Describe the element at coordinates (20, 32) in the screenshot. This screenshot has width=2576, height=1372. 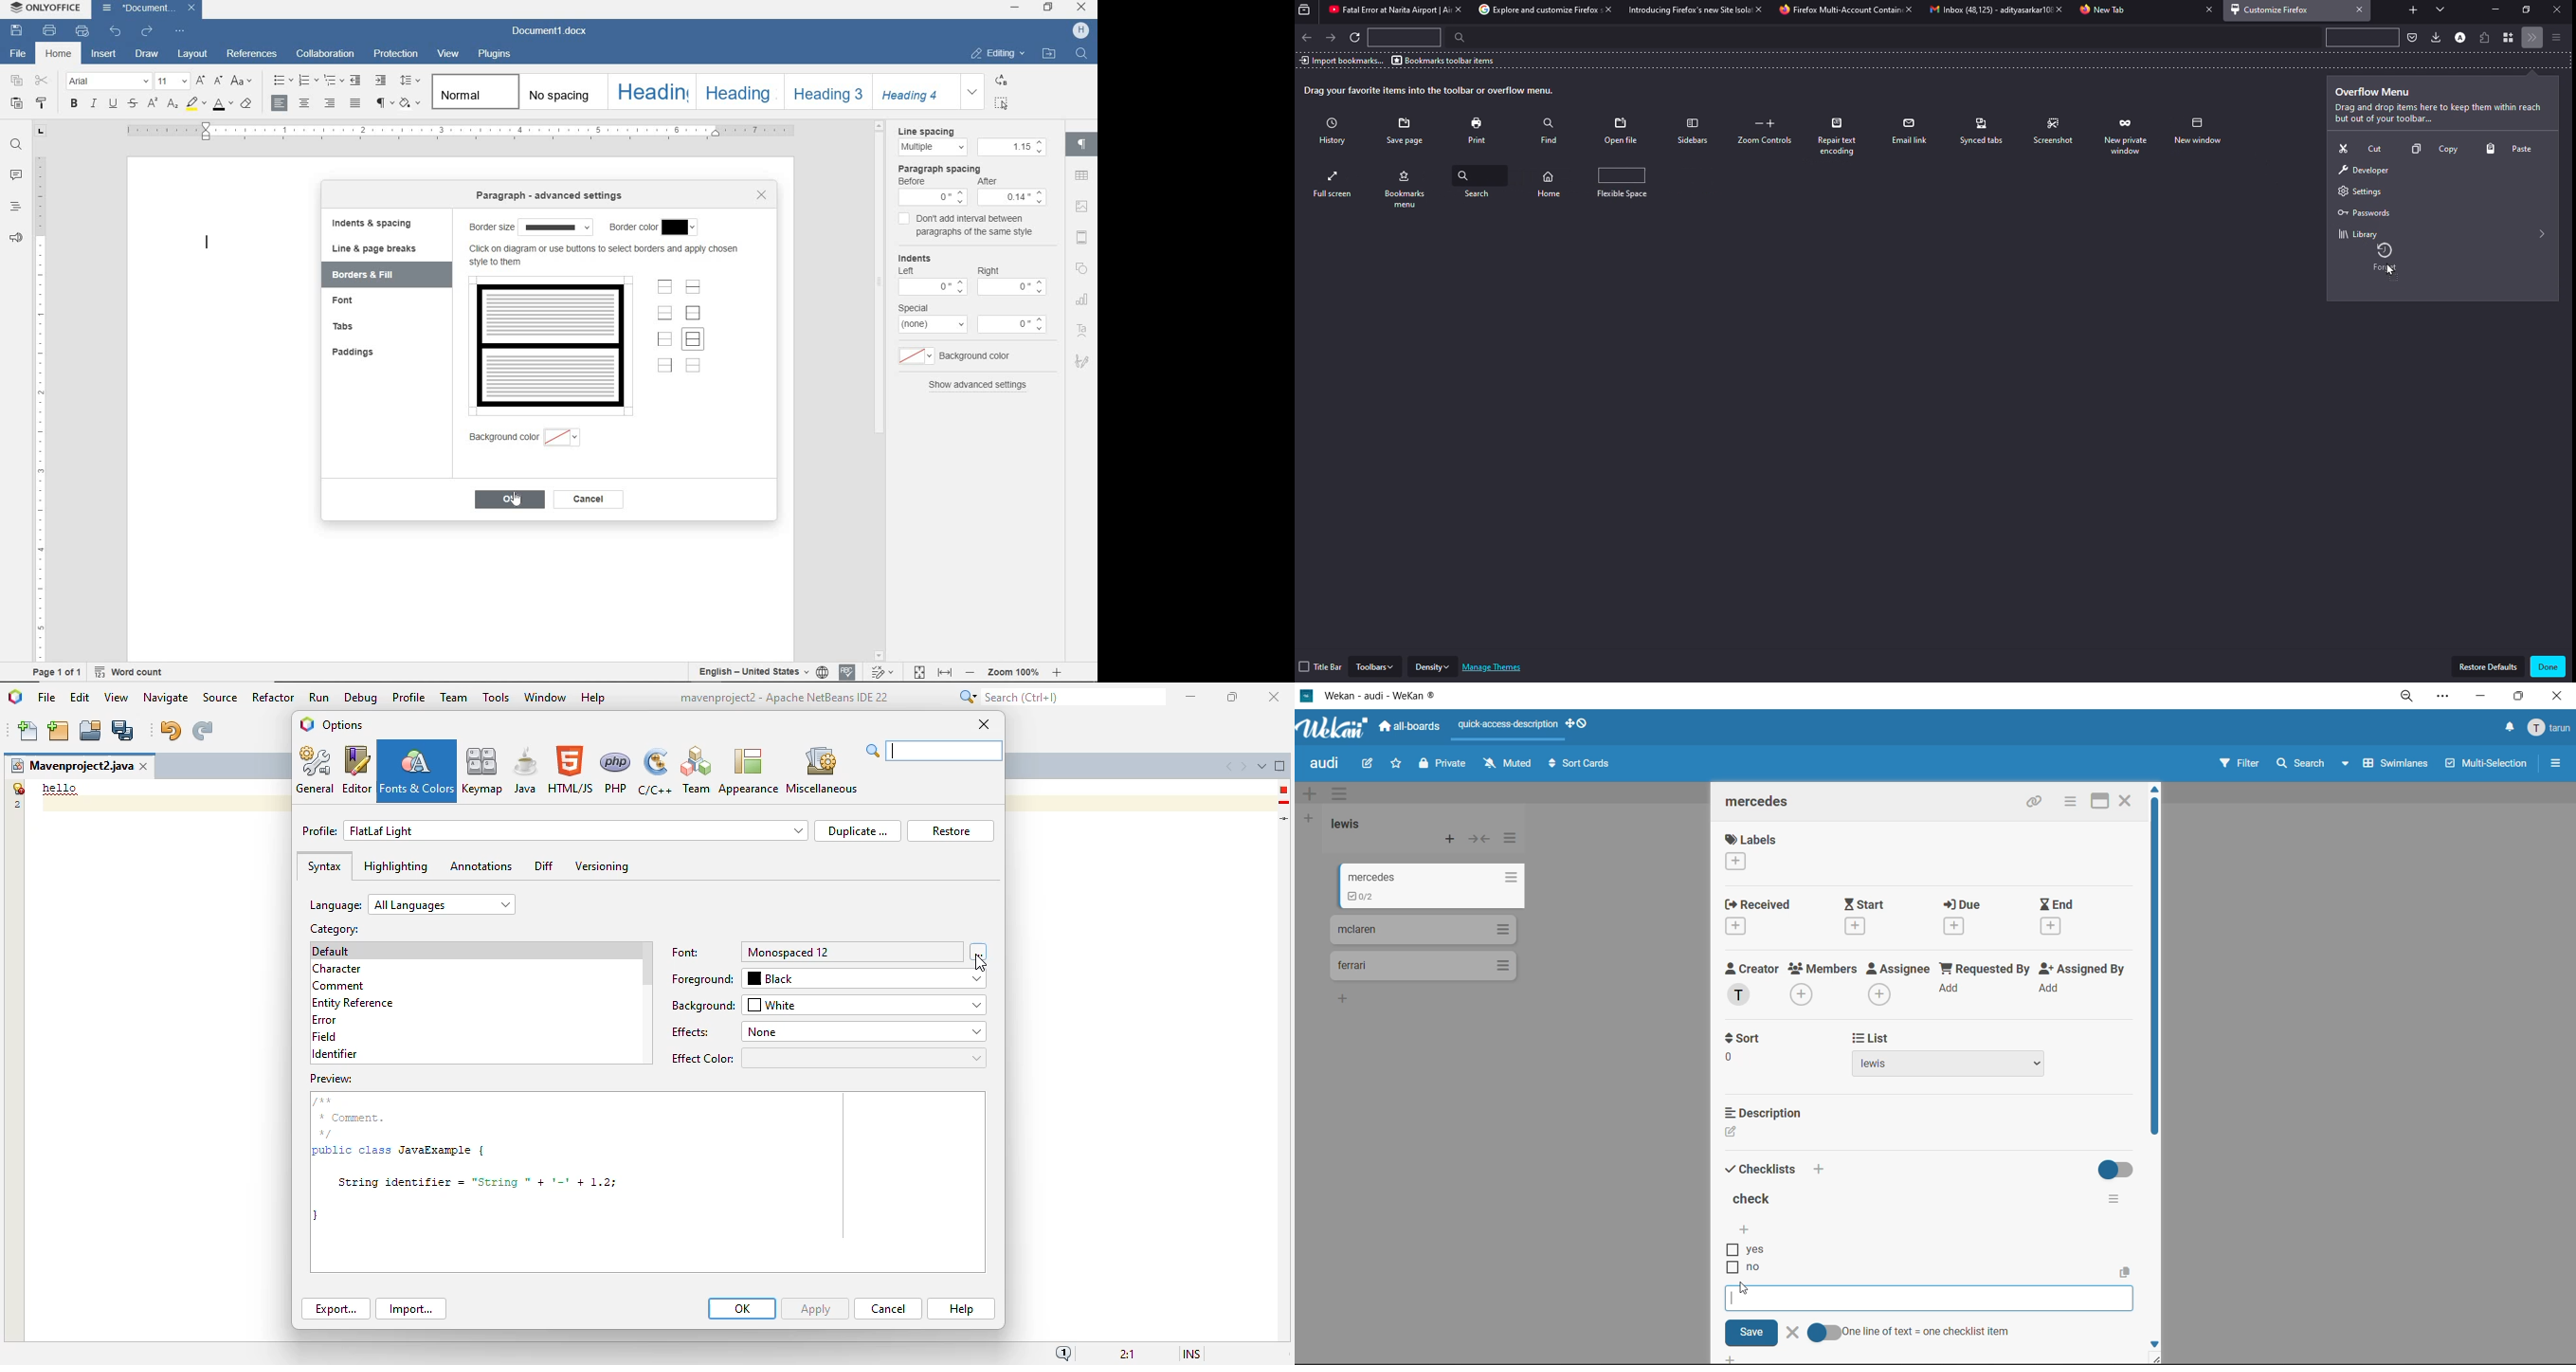
I see `save` at that location.